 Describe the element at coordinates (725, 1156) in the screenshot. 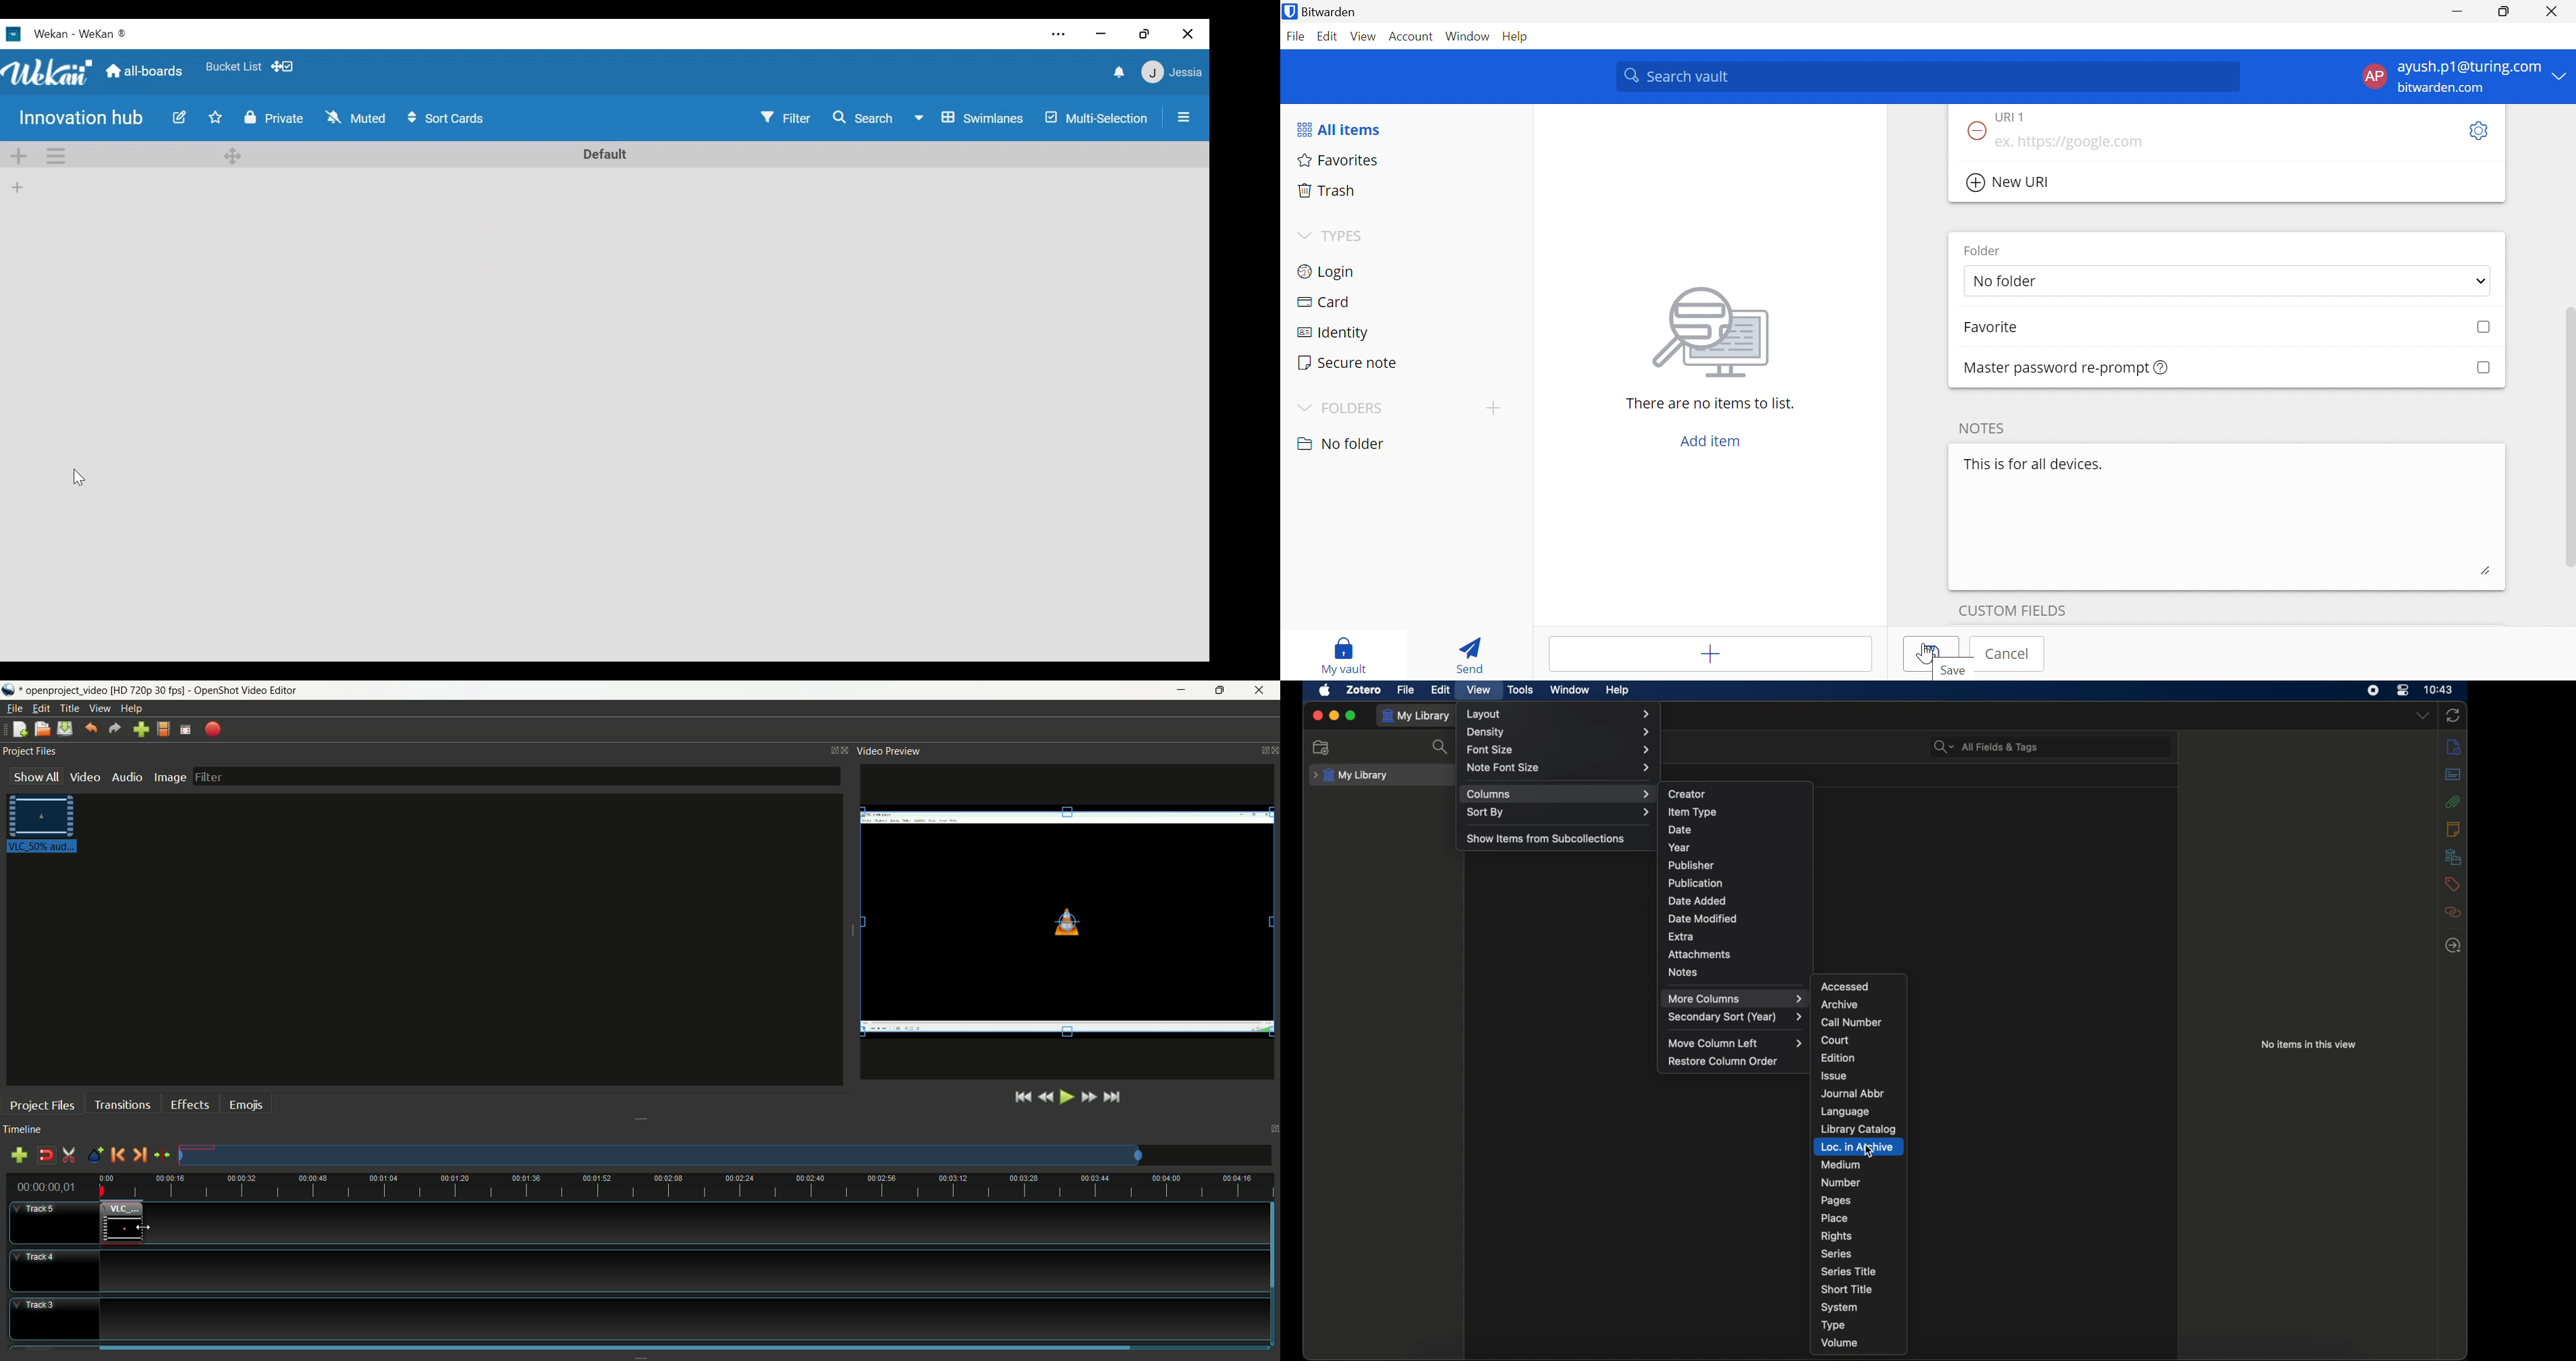

I see `zoom factor` at that location.